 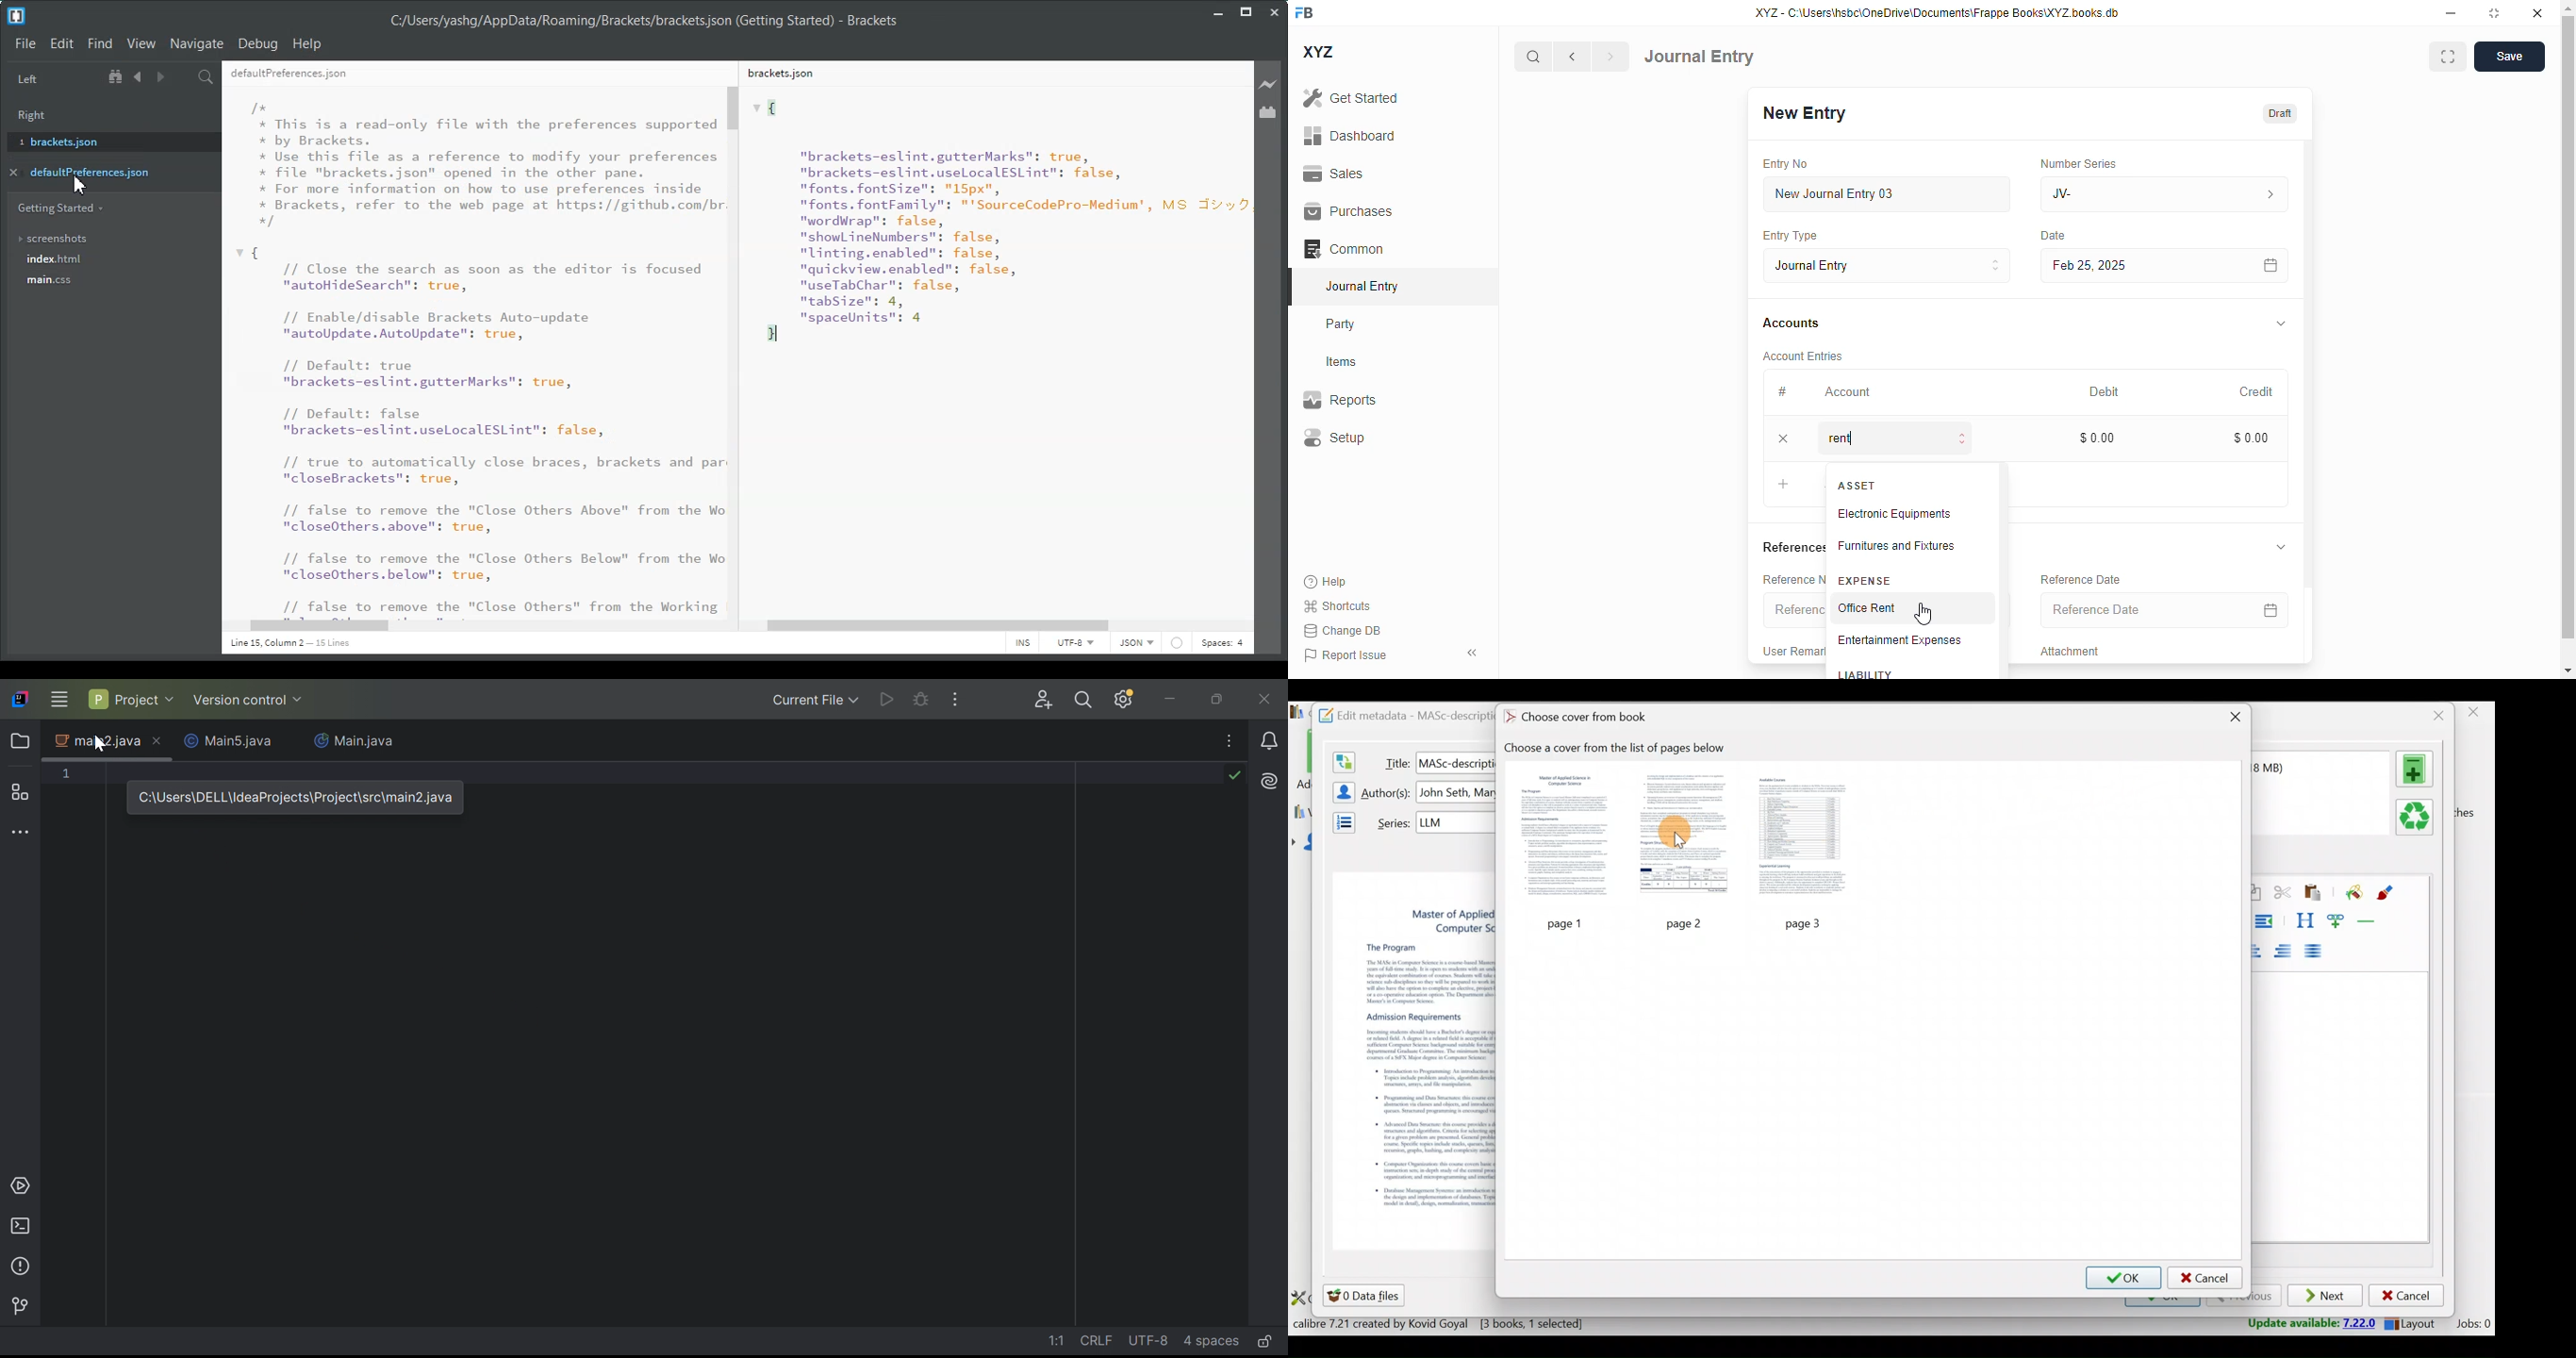 What do you see at coordinates (2417, 769) in the screenshot?
I see `Add a format to this book` at bounding box center [2417, 769].